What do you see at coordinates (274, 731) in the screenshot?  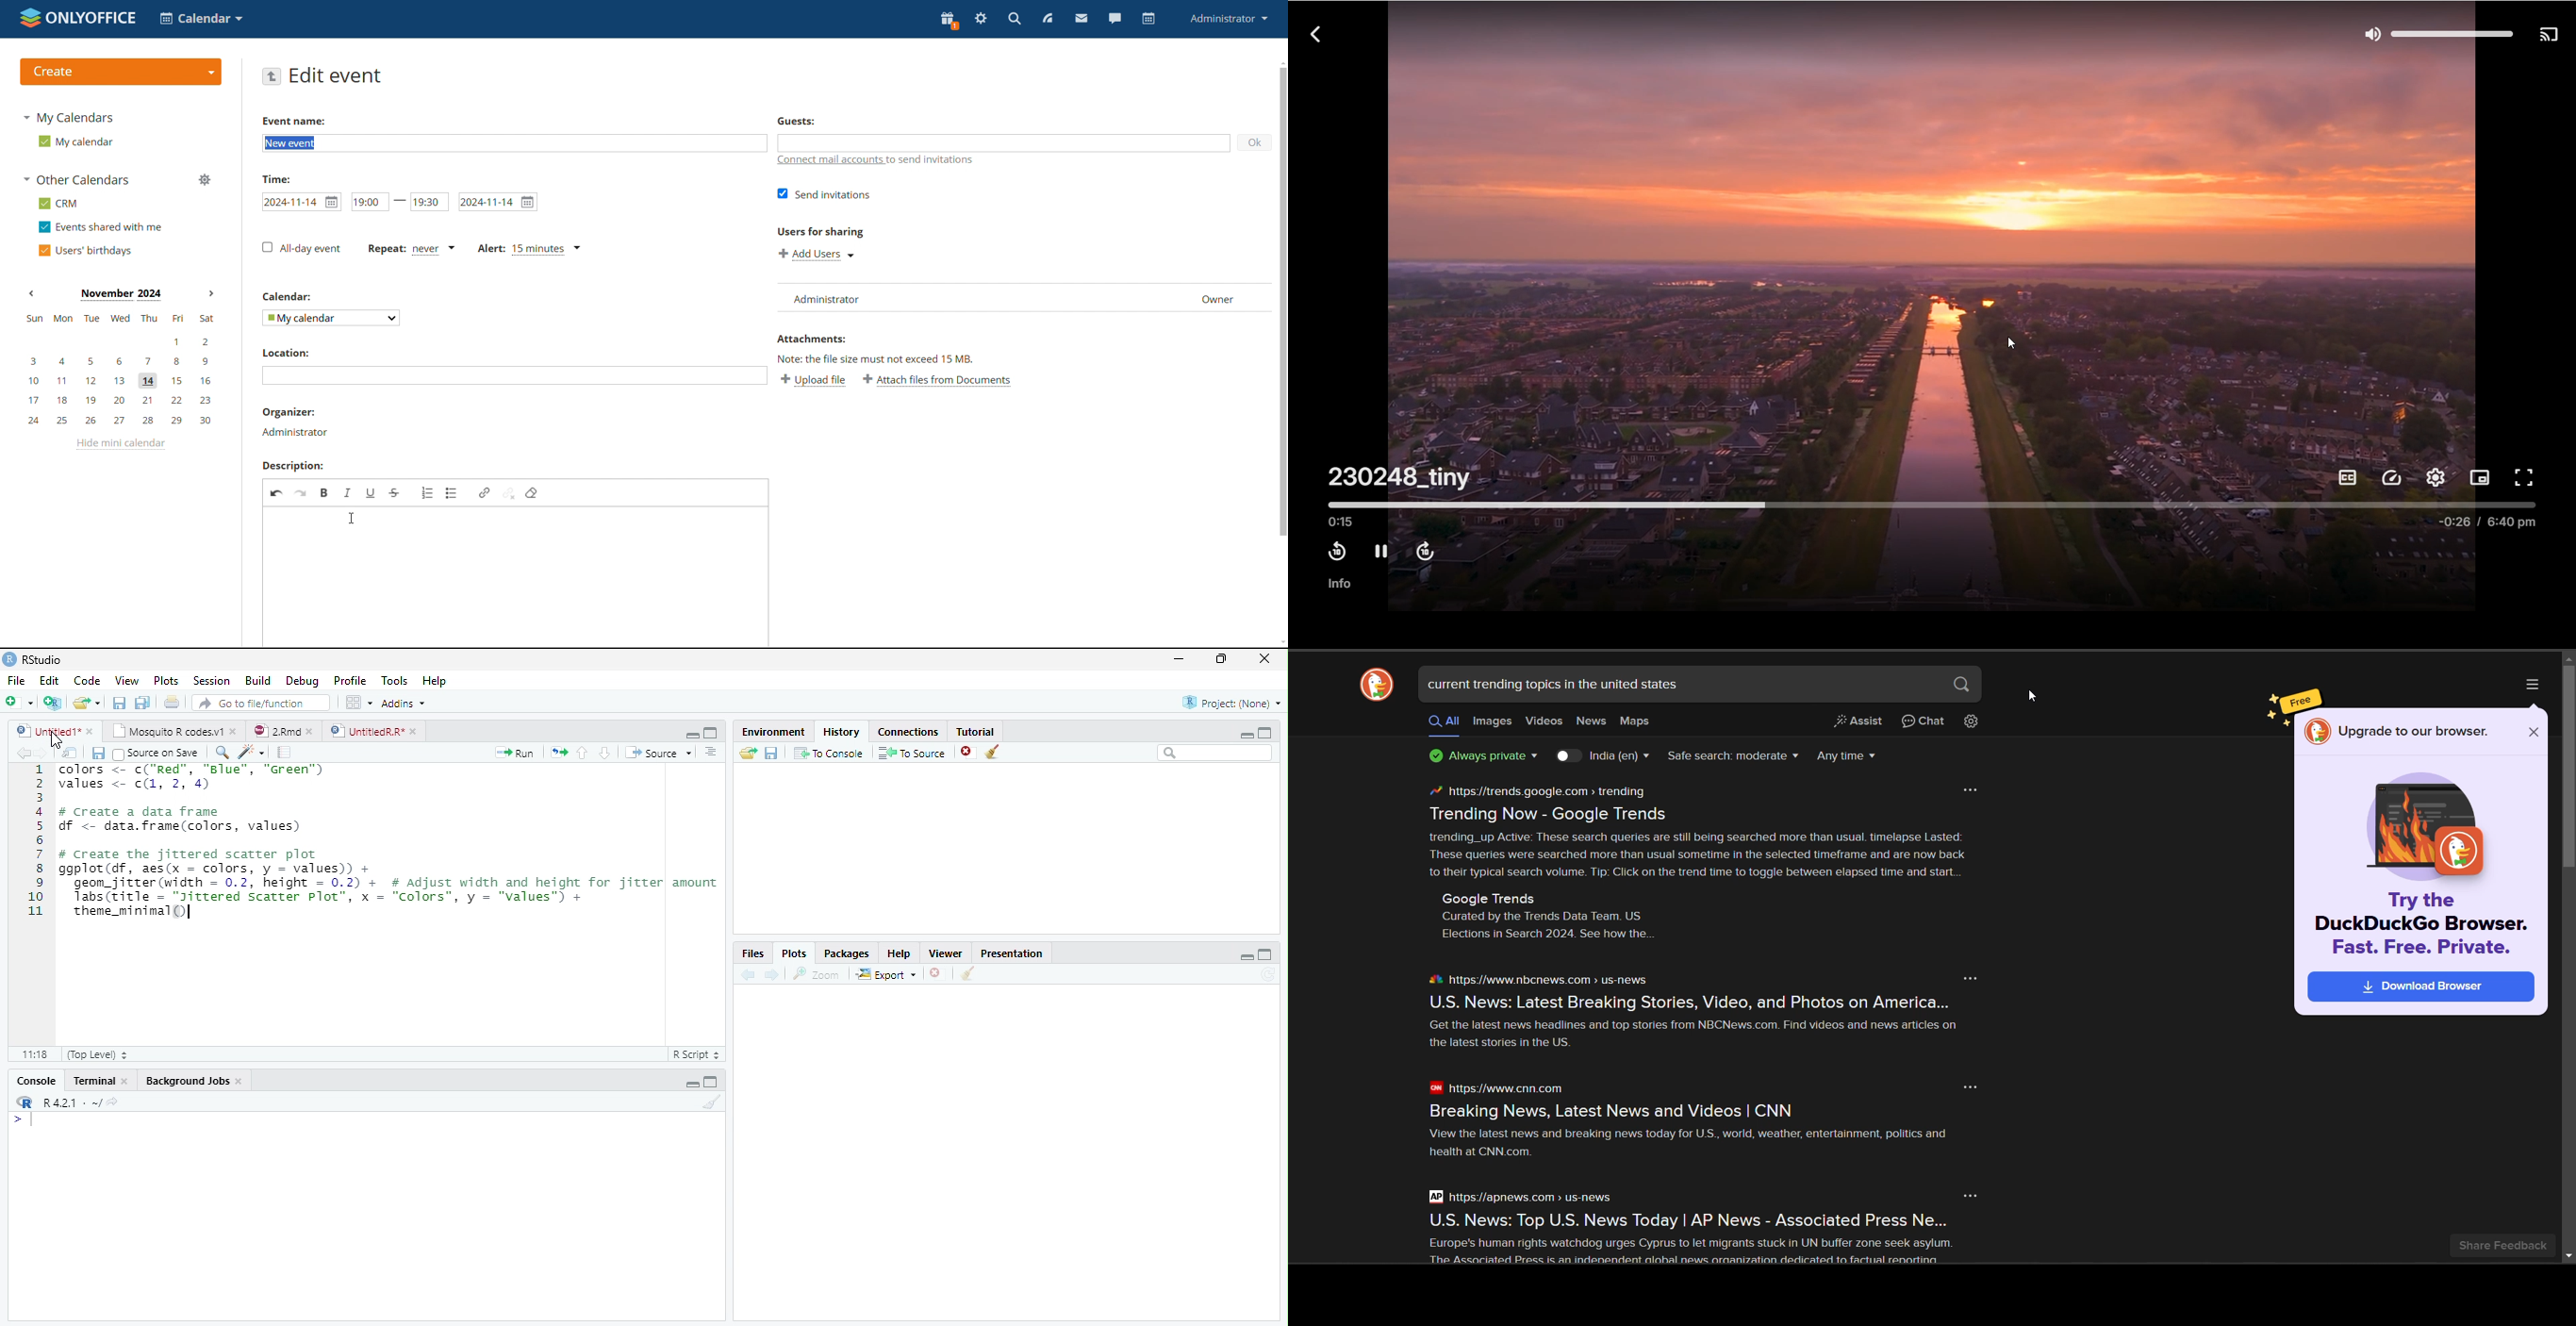 I see `2.Rmd` at bounding box center [274, 731].